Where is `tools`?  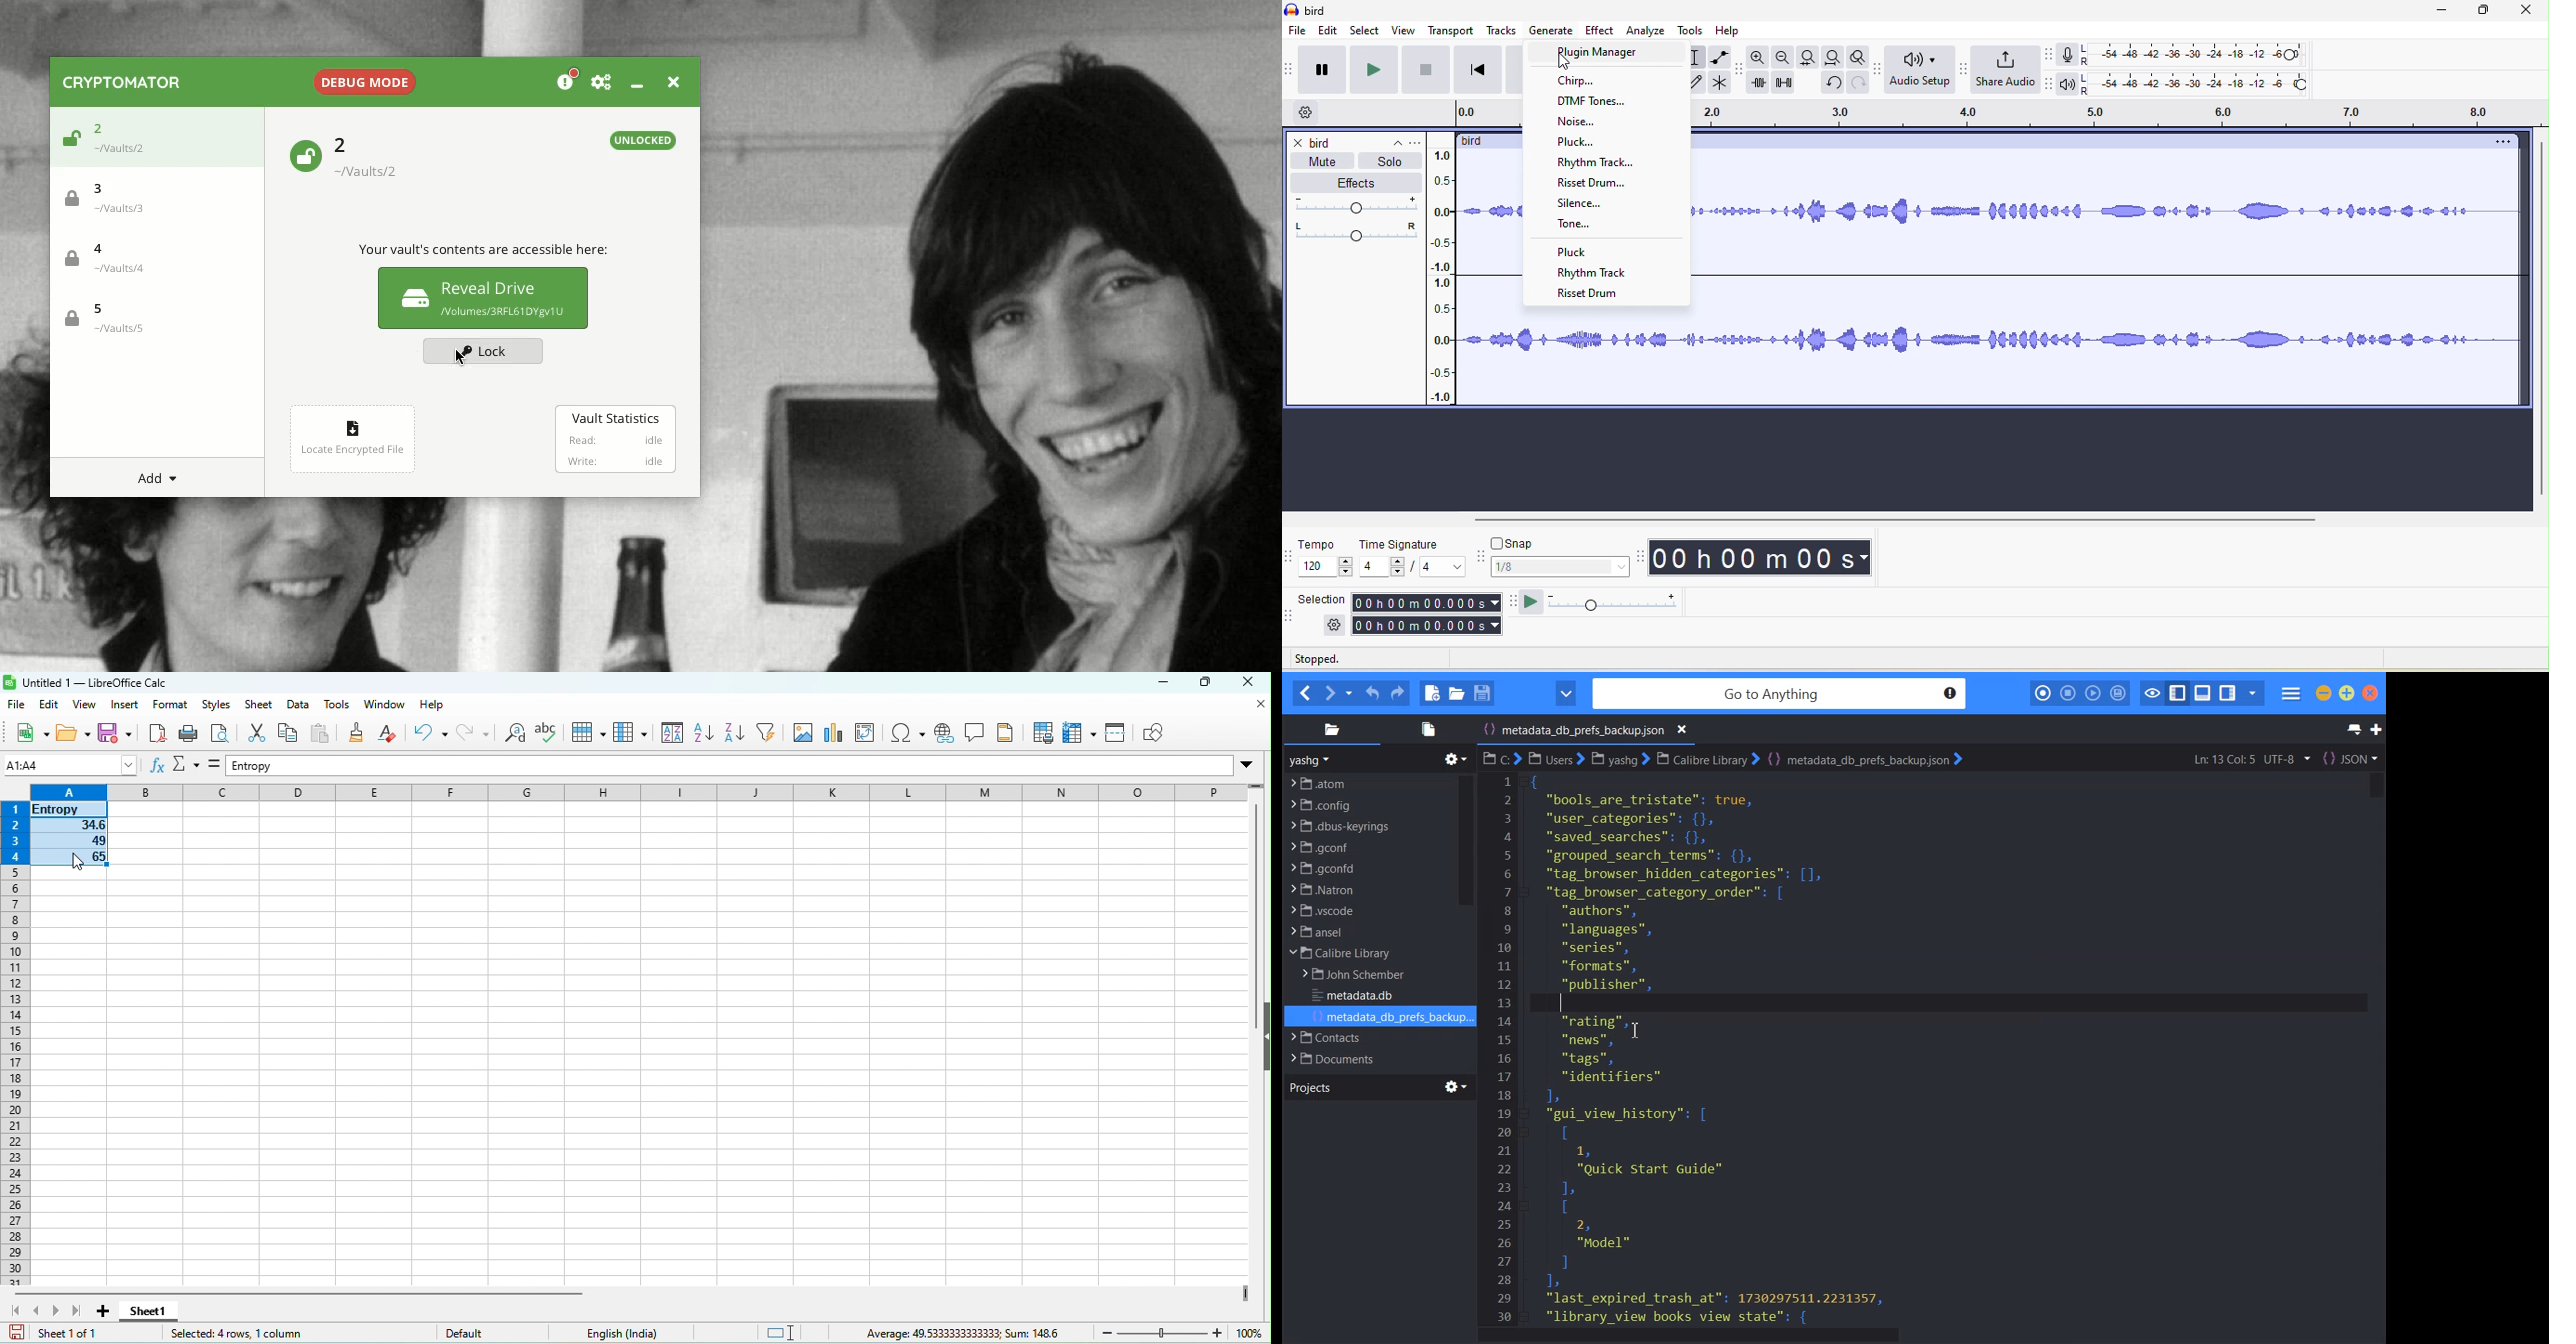 tools is located at coordinates (343, 705).